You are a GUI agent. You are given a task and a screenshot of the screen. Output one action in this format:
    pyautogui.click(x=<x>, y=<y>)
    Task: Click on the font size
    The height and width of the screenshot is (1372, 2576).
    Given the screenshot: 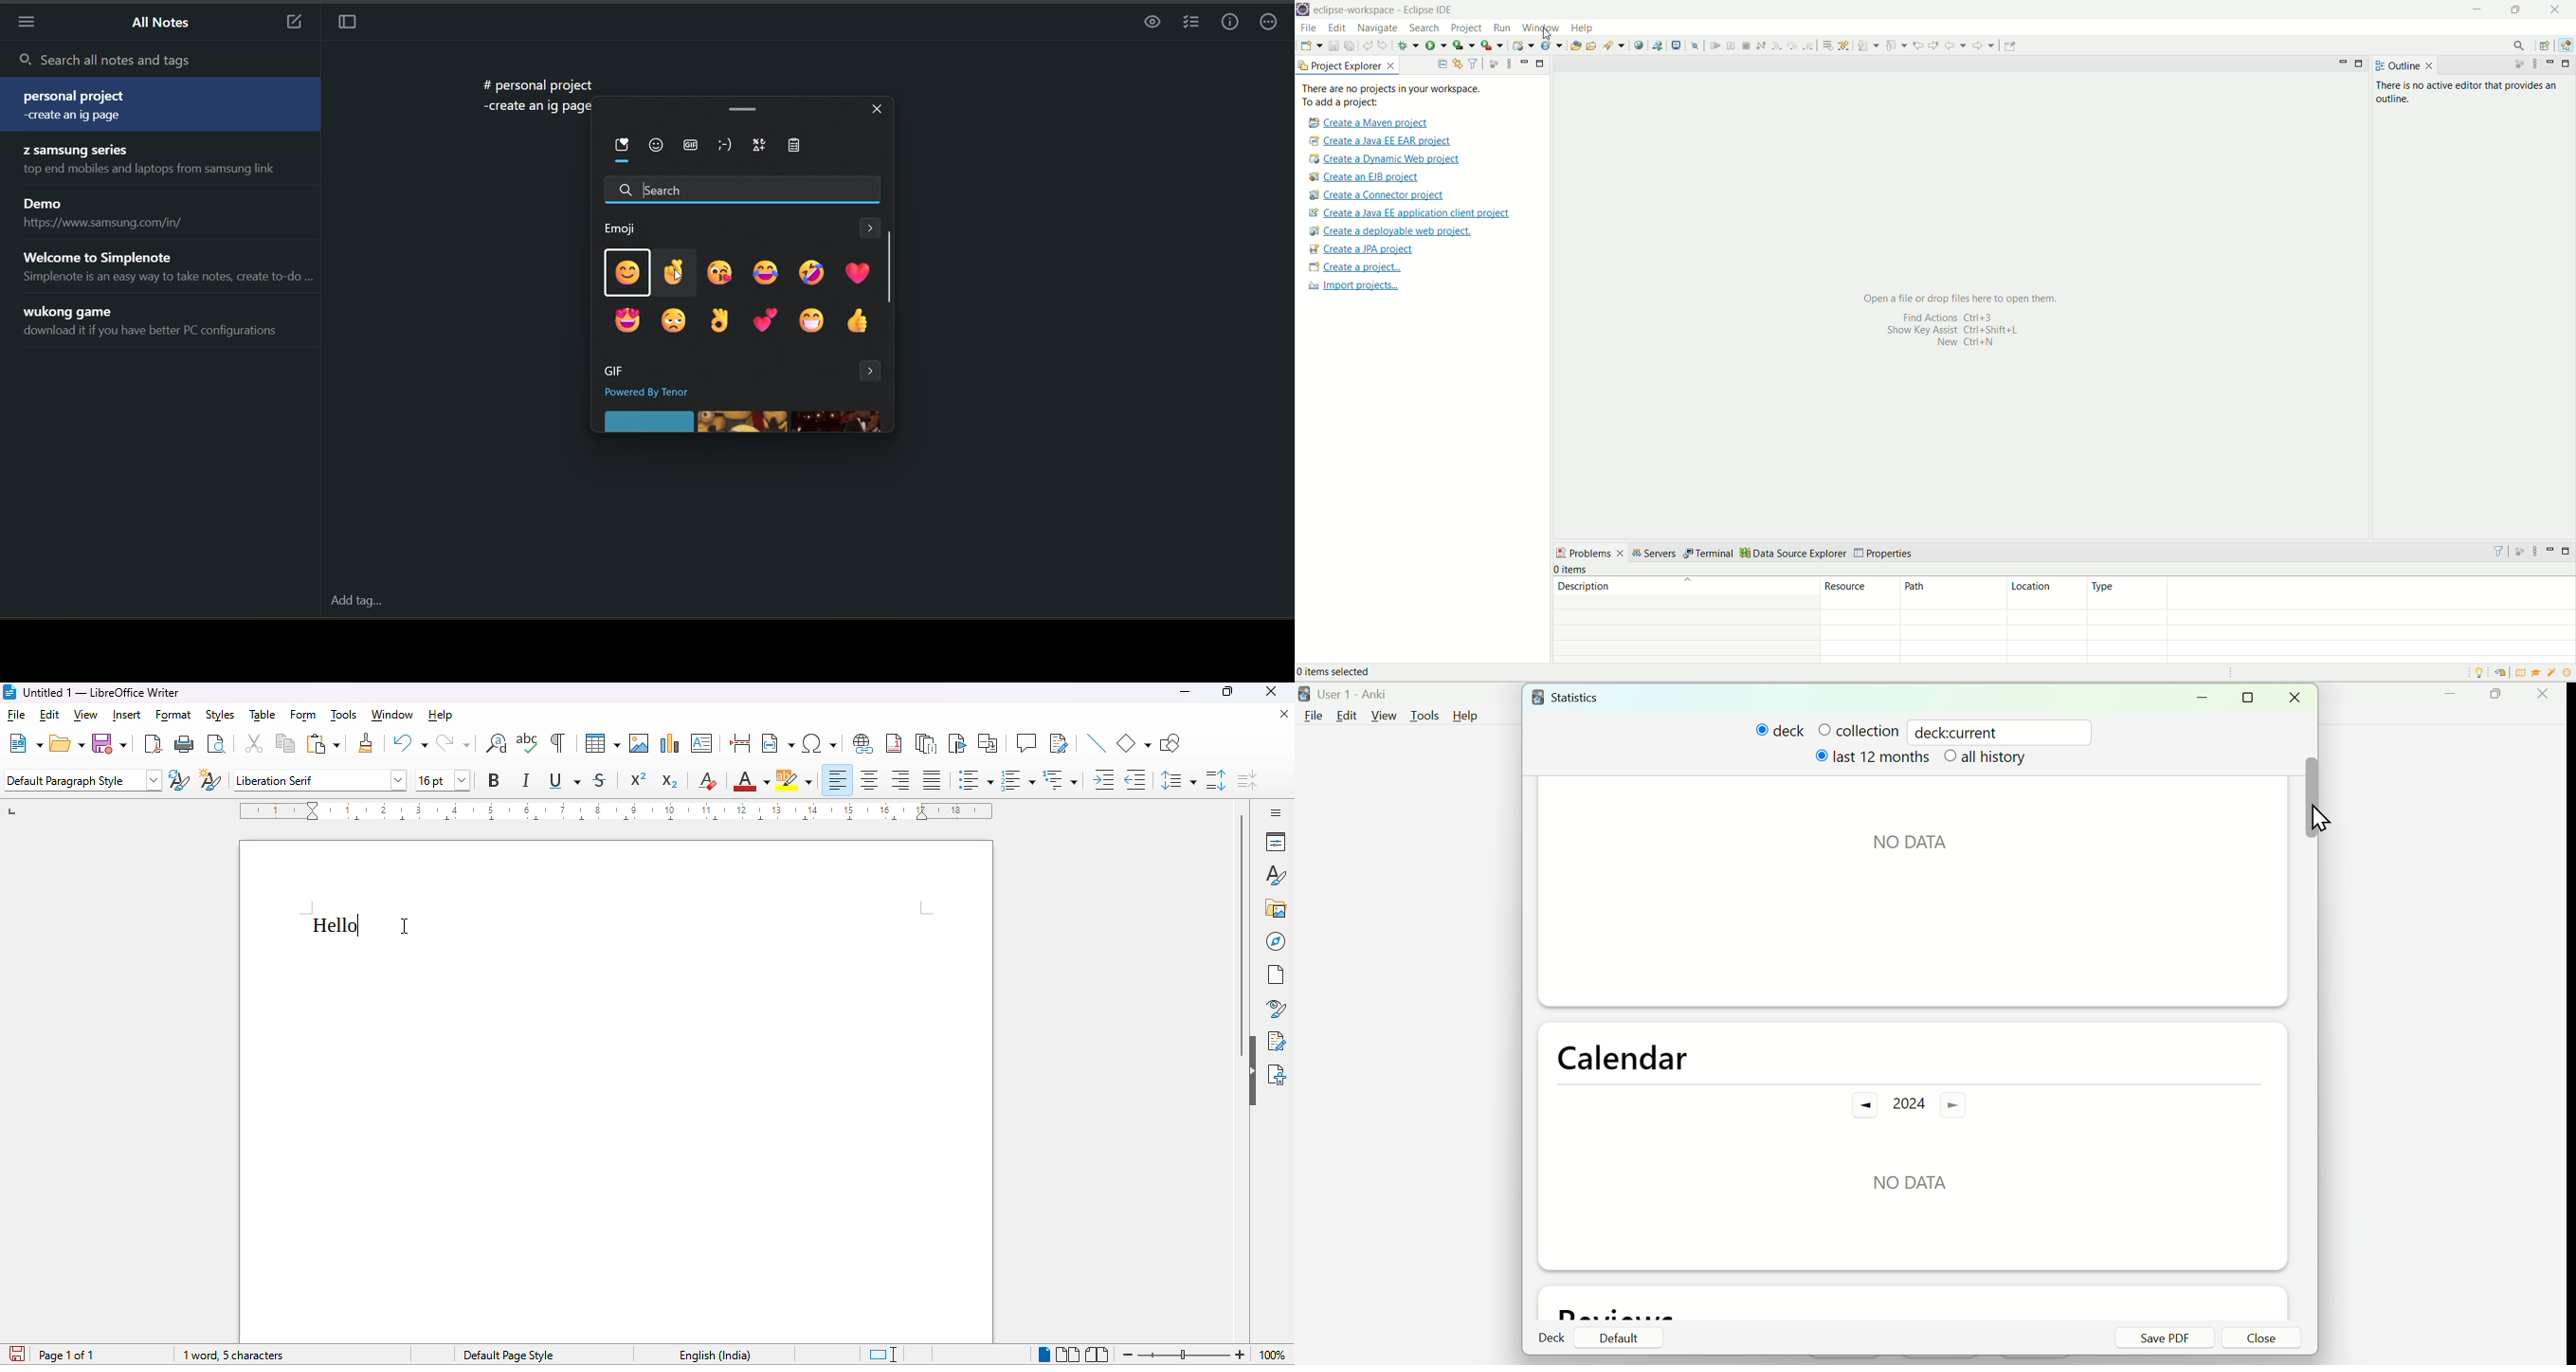 What is the action you would take?
    pyautogui.click(x=441, y=780)
    